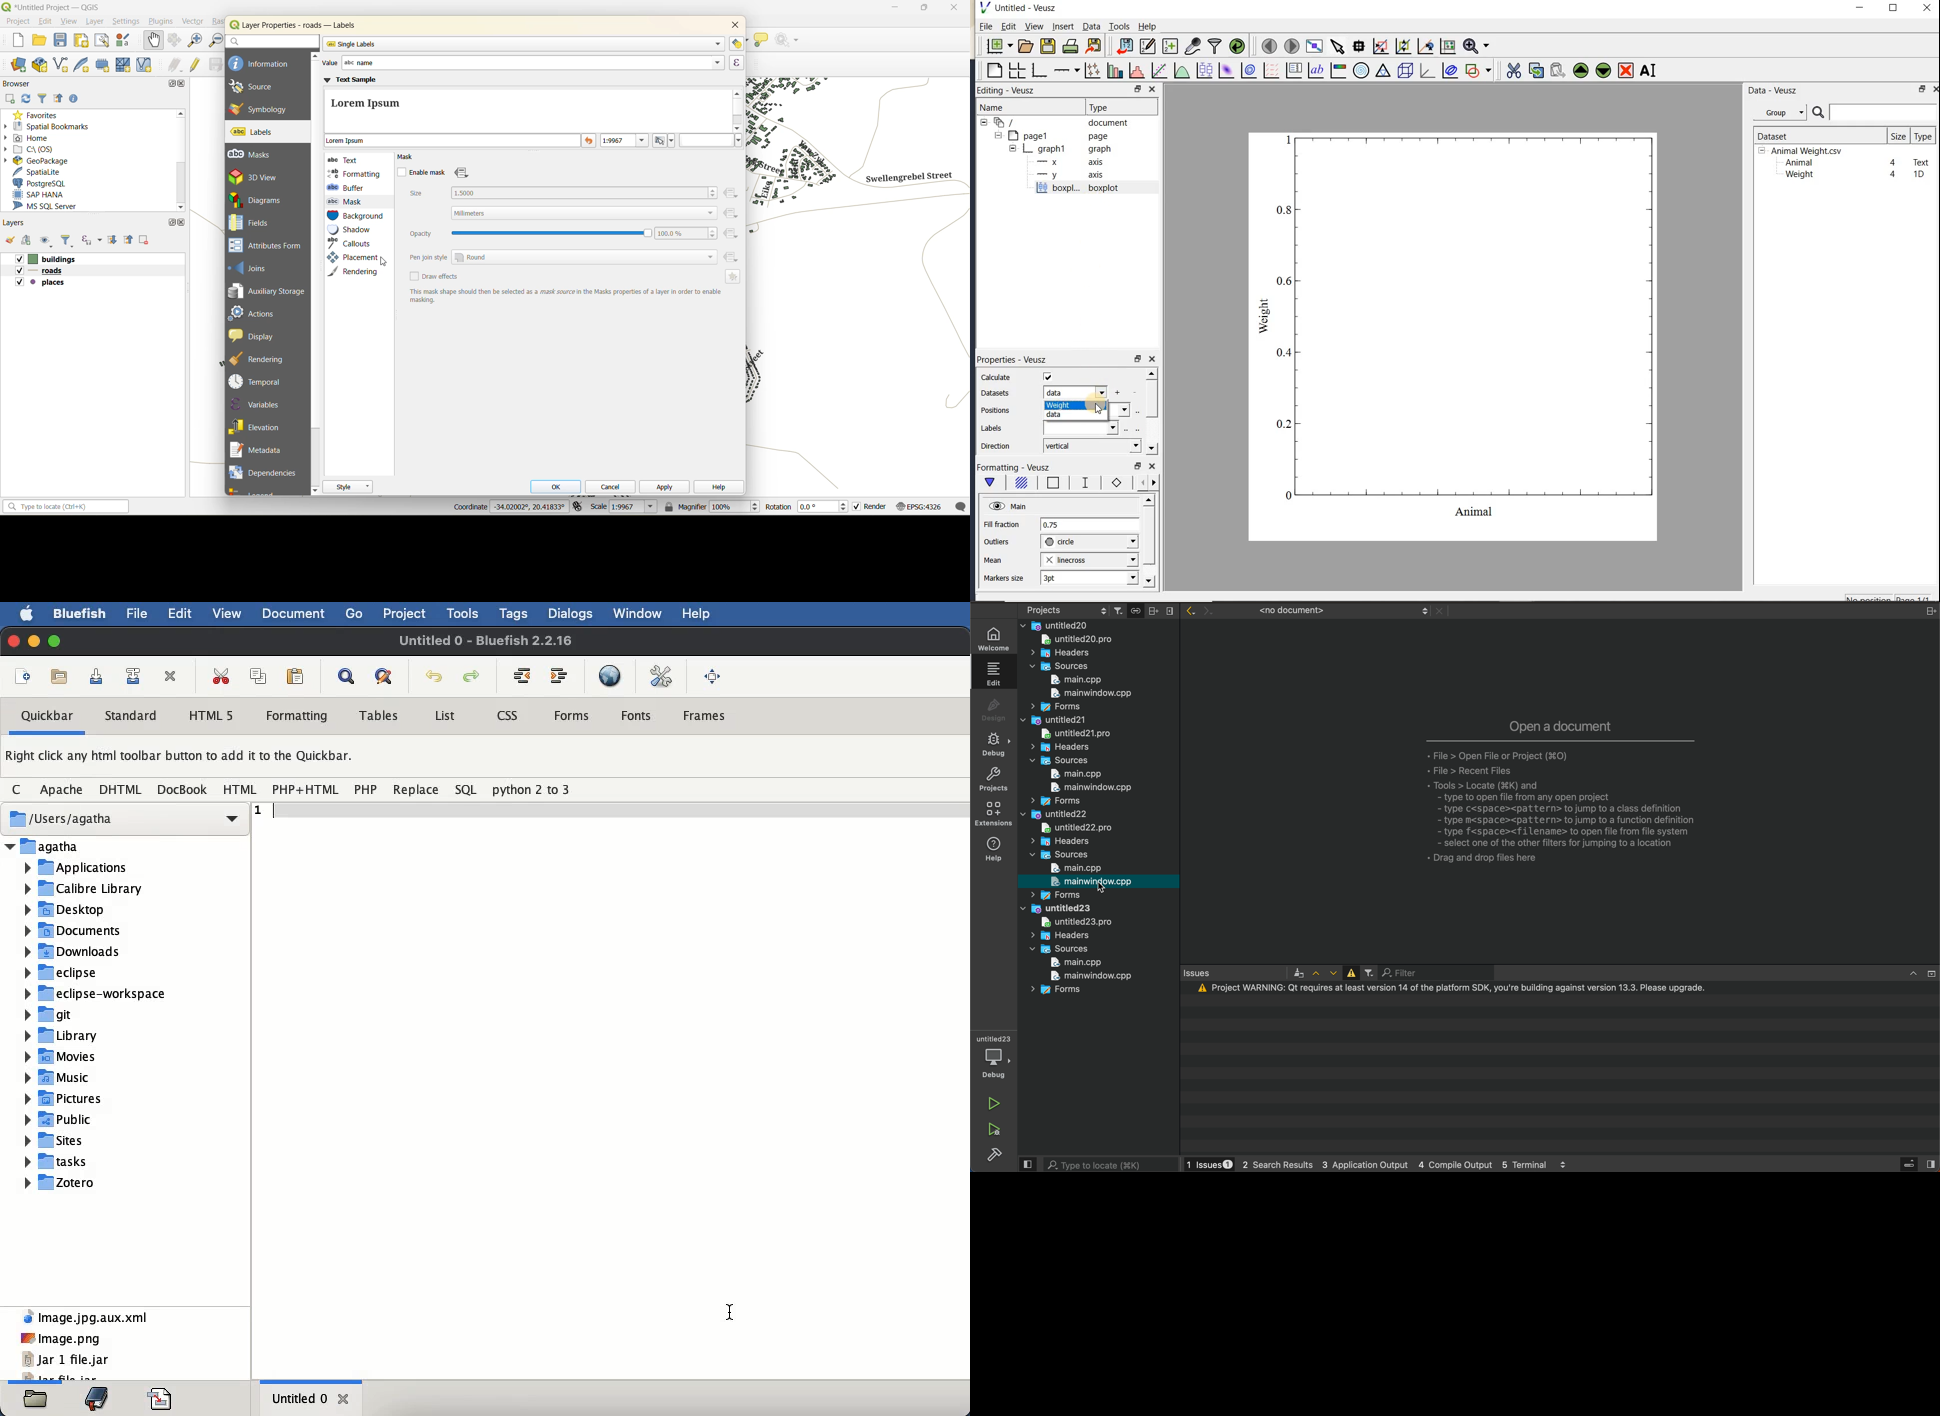  What do you see at coordinates (1077, 417) in the screenshot?
I see `data` at bounding box center [1077, 417].